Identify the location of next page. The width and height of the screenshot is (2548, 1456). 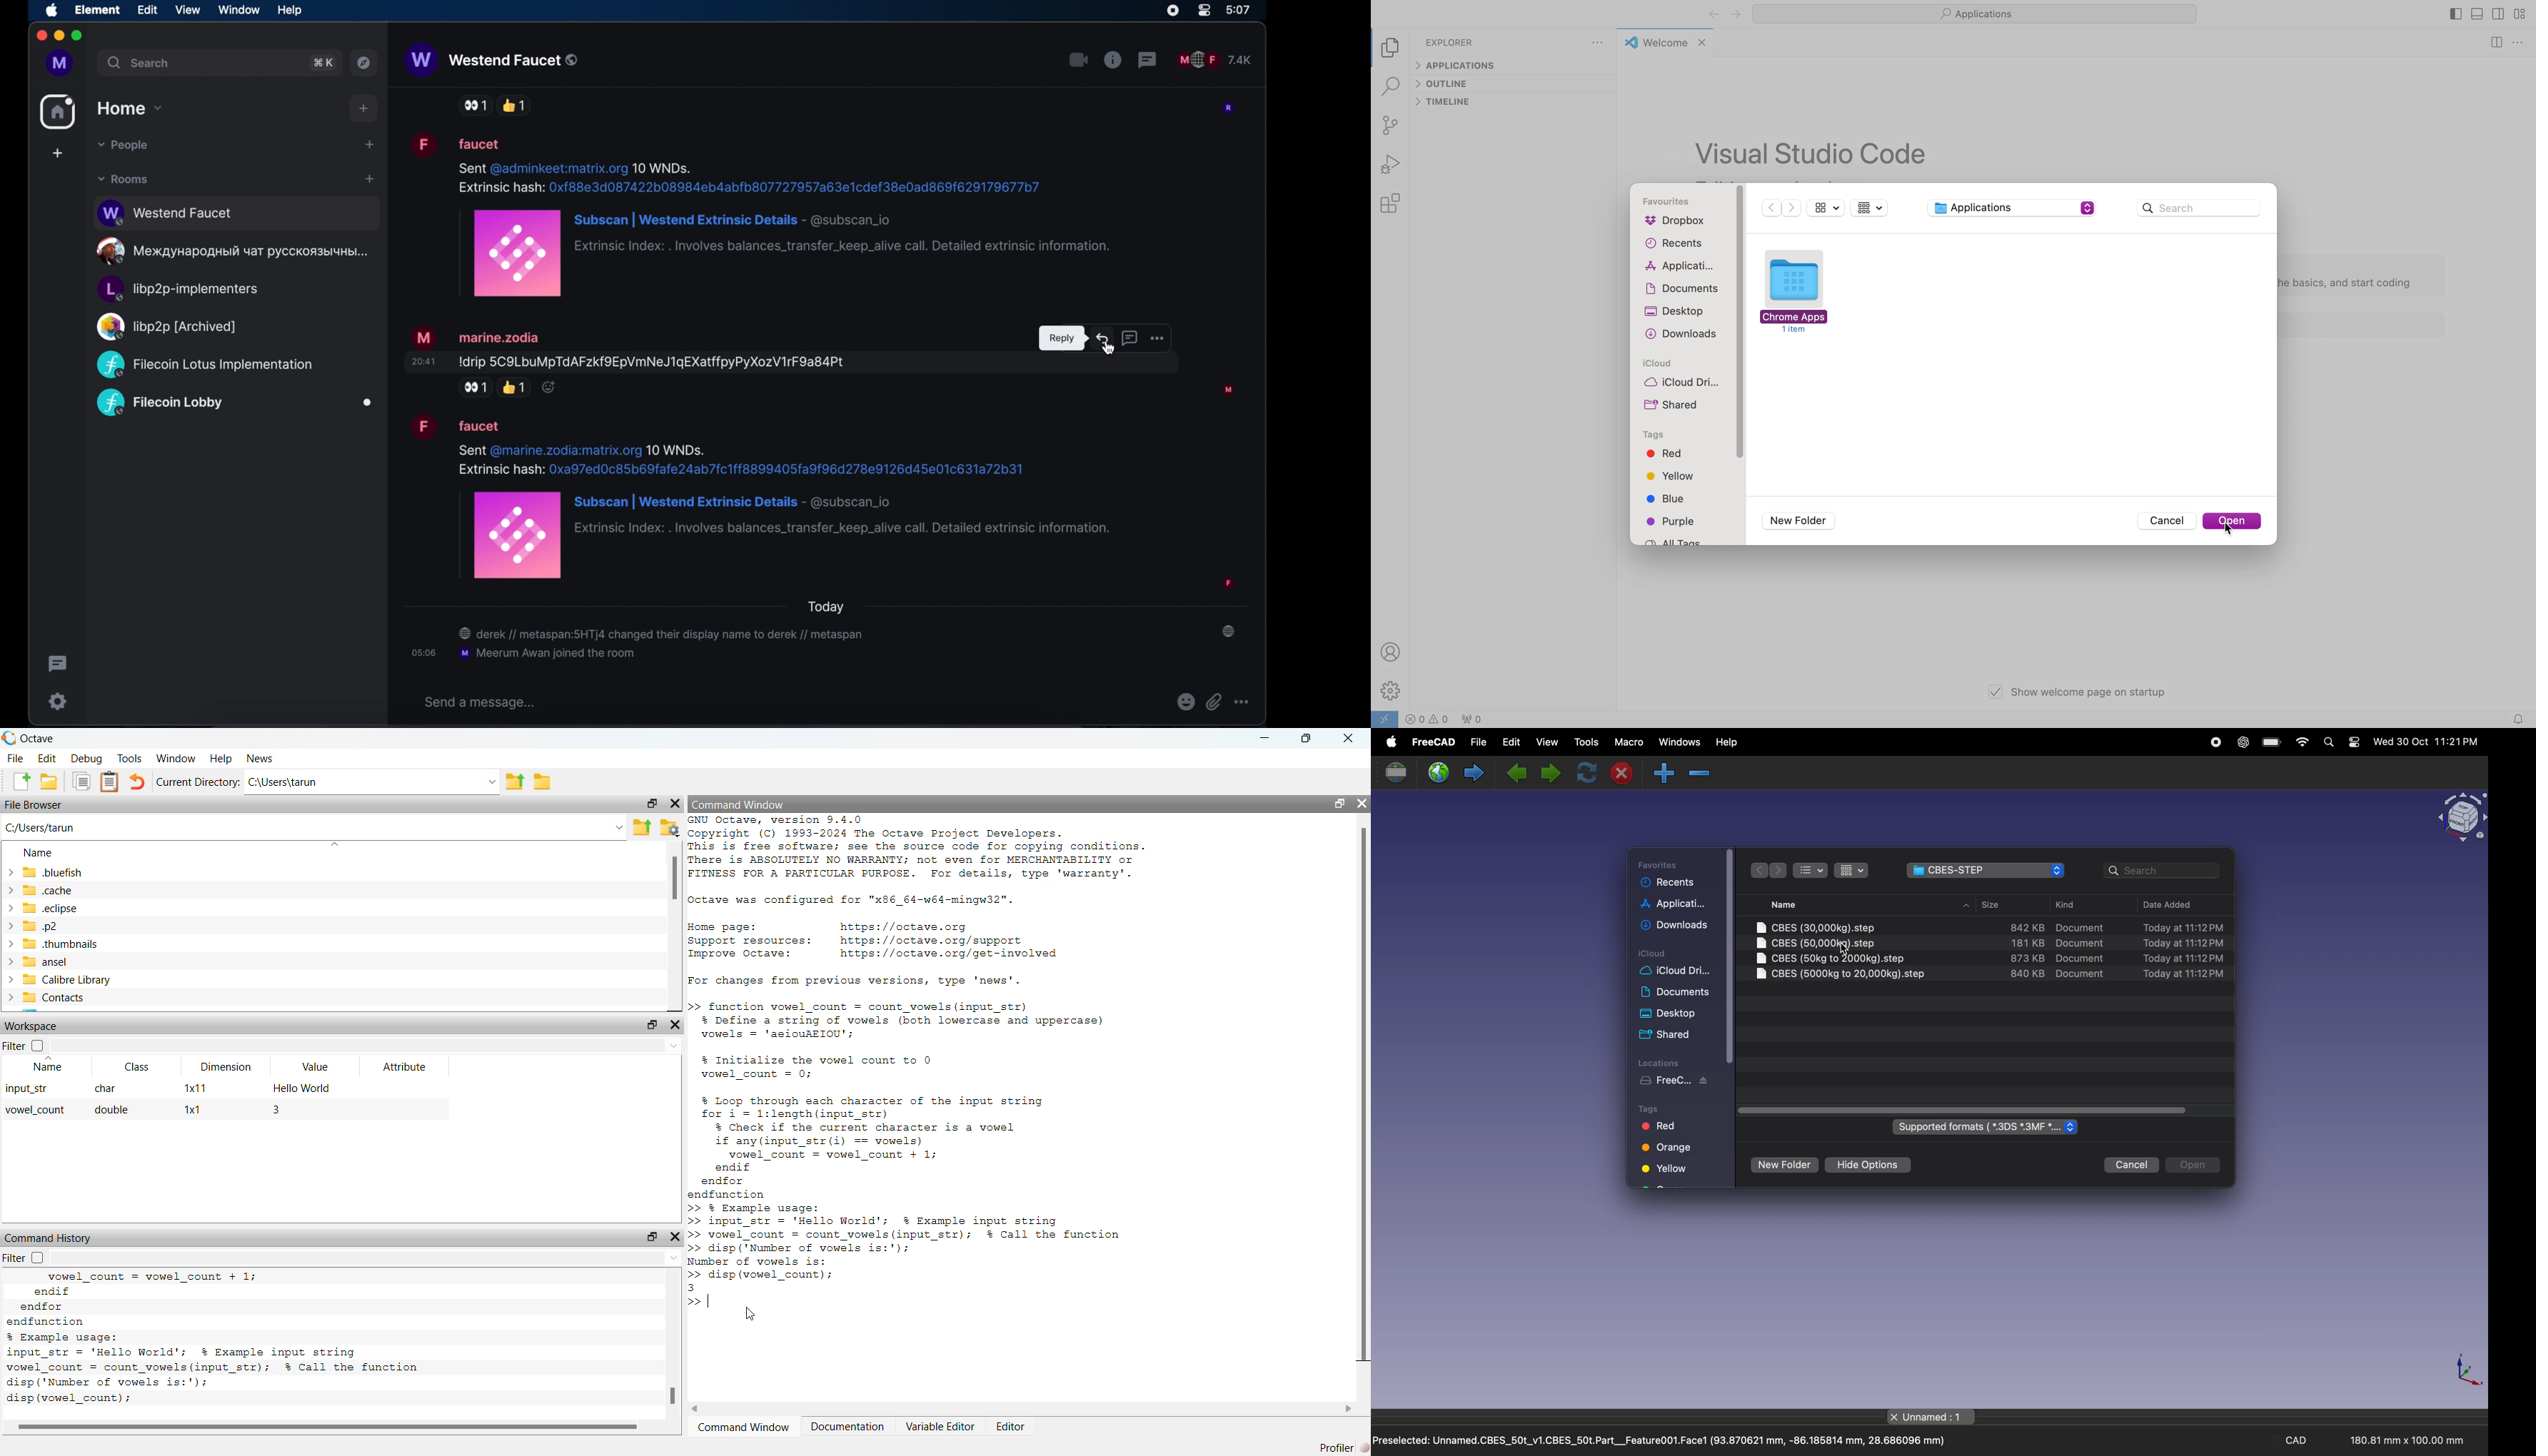
(1546, 770).